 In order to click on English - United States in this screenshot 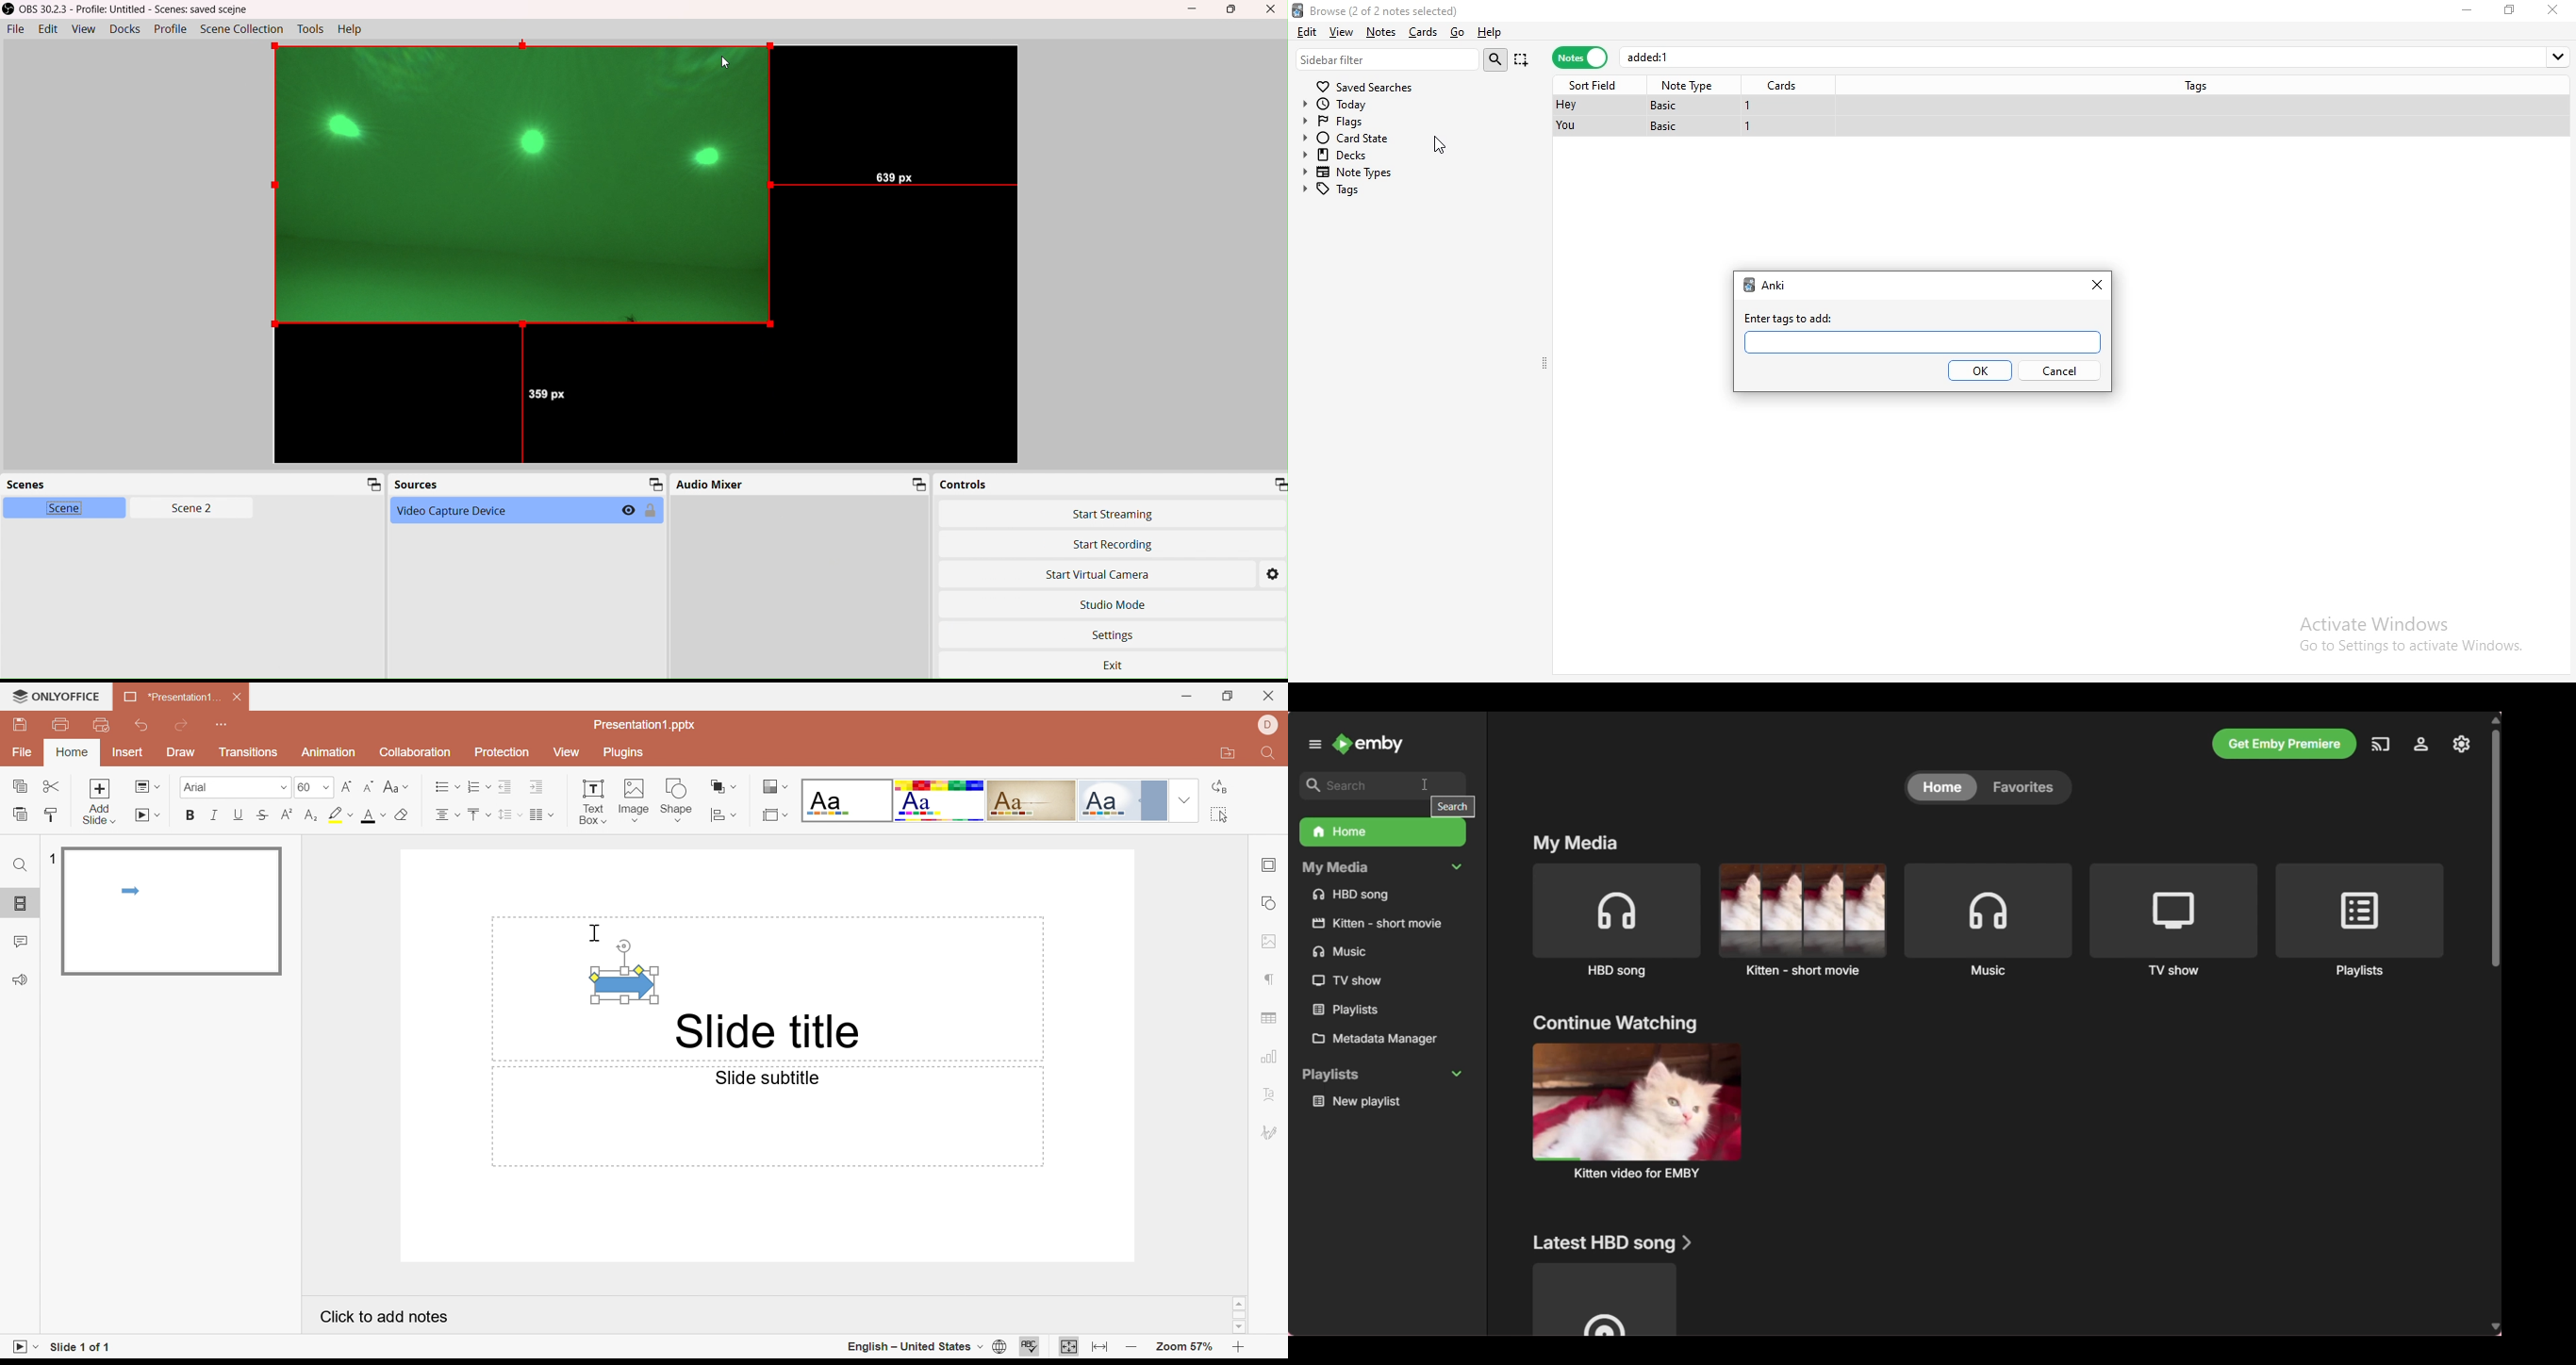, I will do `click(910, 1348)`.